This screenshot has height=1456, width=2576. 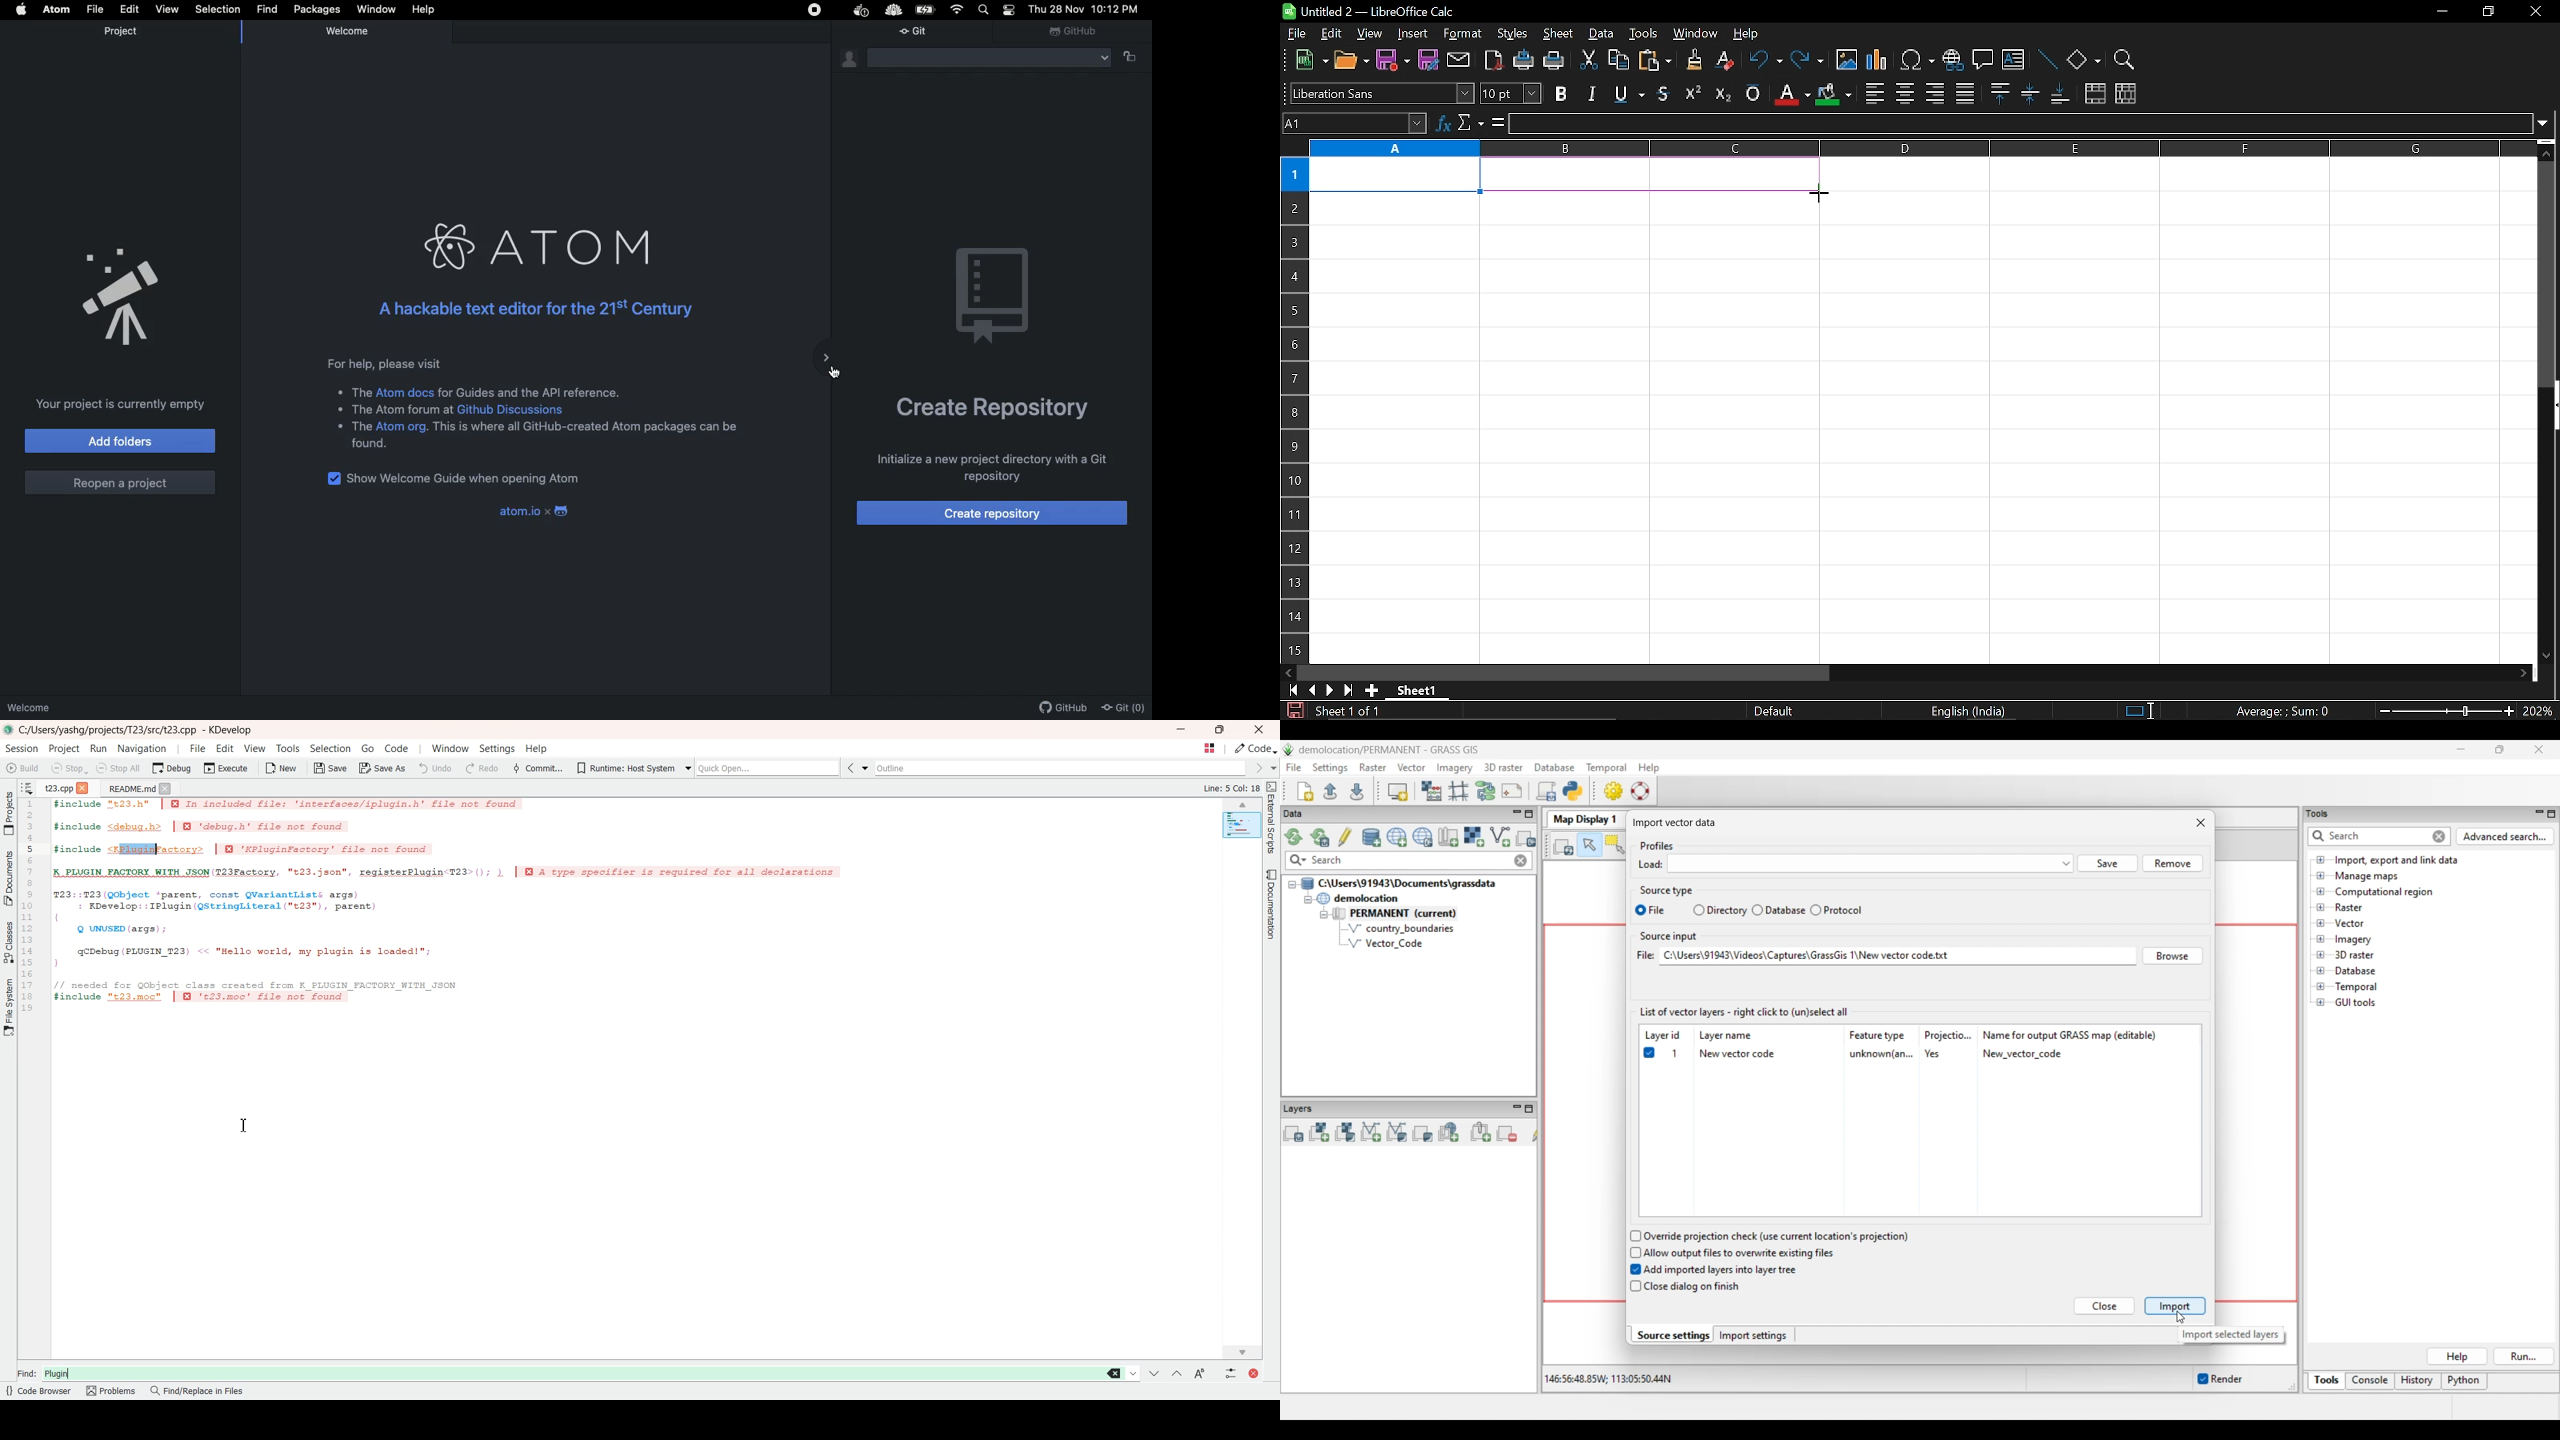 I want to click on Git identity, so click(x=848, y=60).